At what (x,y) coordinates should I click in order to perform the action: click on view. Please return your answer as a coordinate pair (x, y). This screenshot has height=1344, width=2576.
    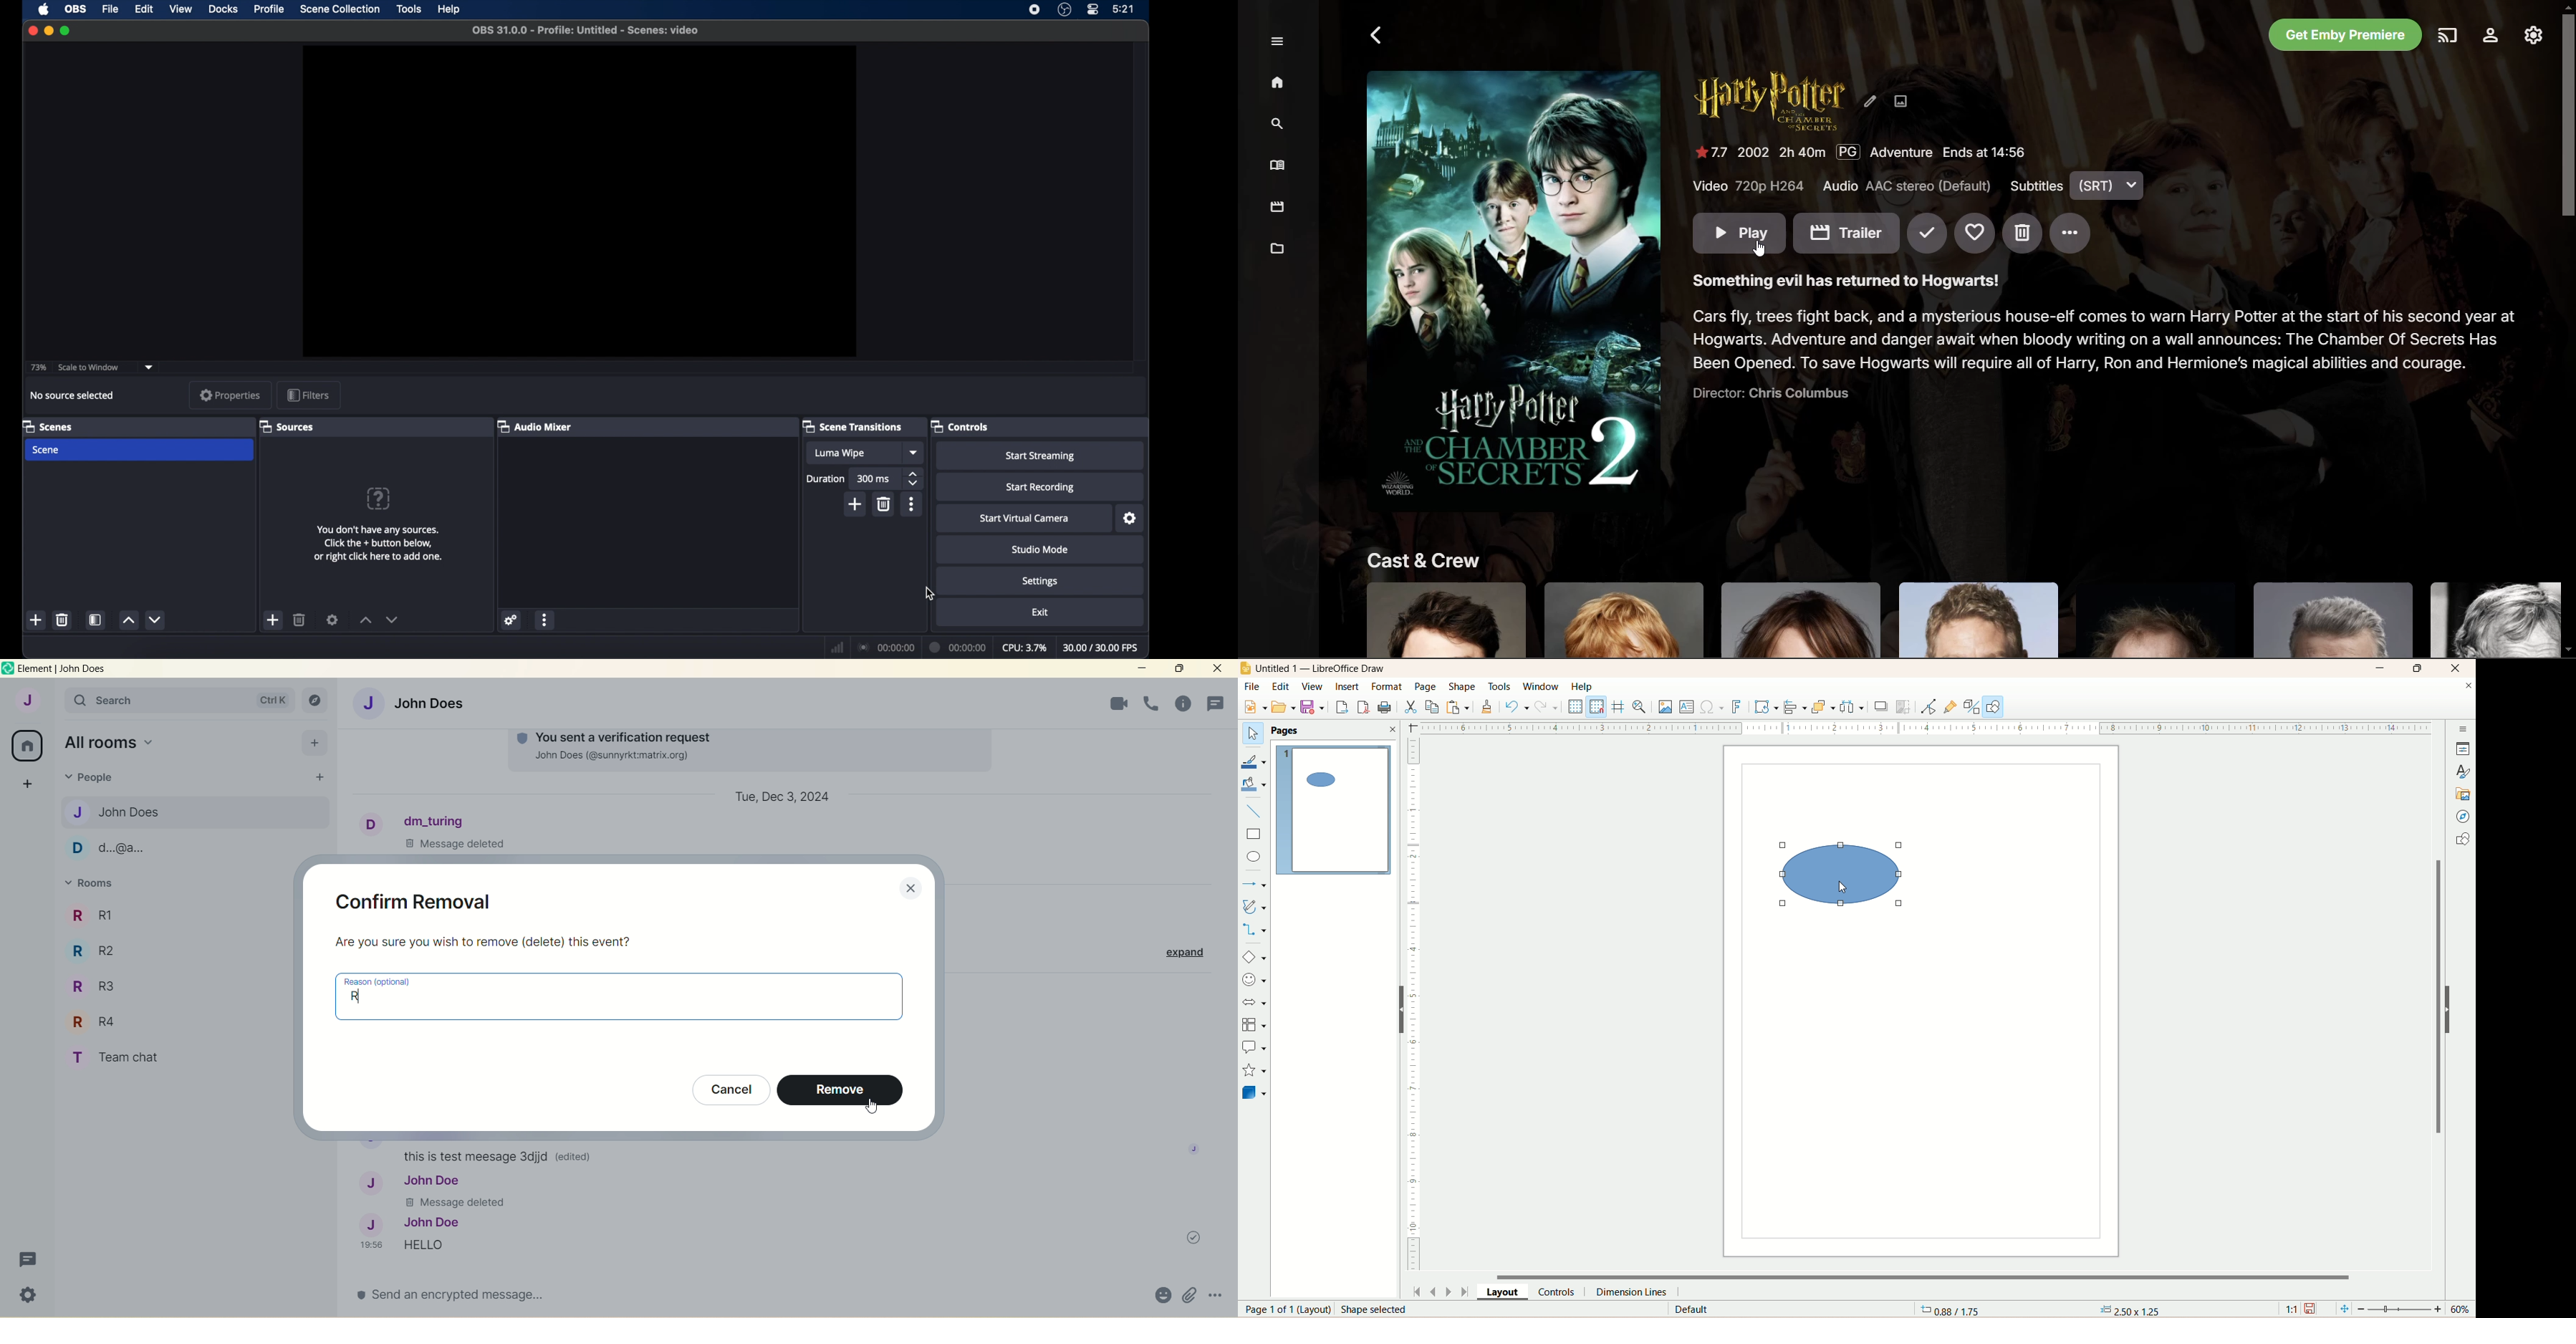
    Looking at the image, I should click on (181, 9).